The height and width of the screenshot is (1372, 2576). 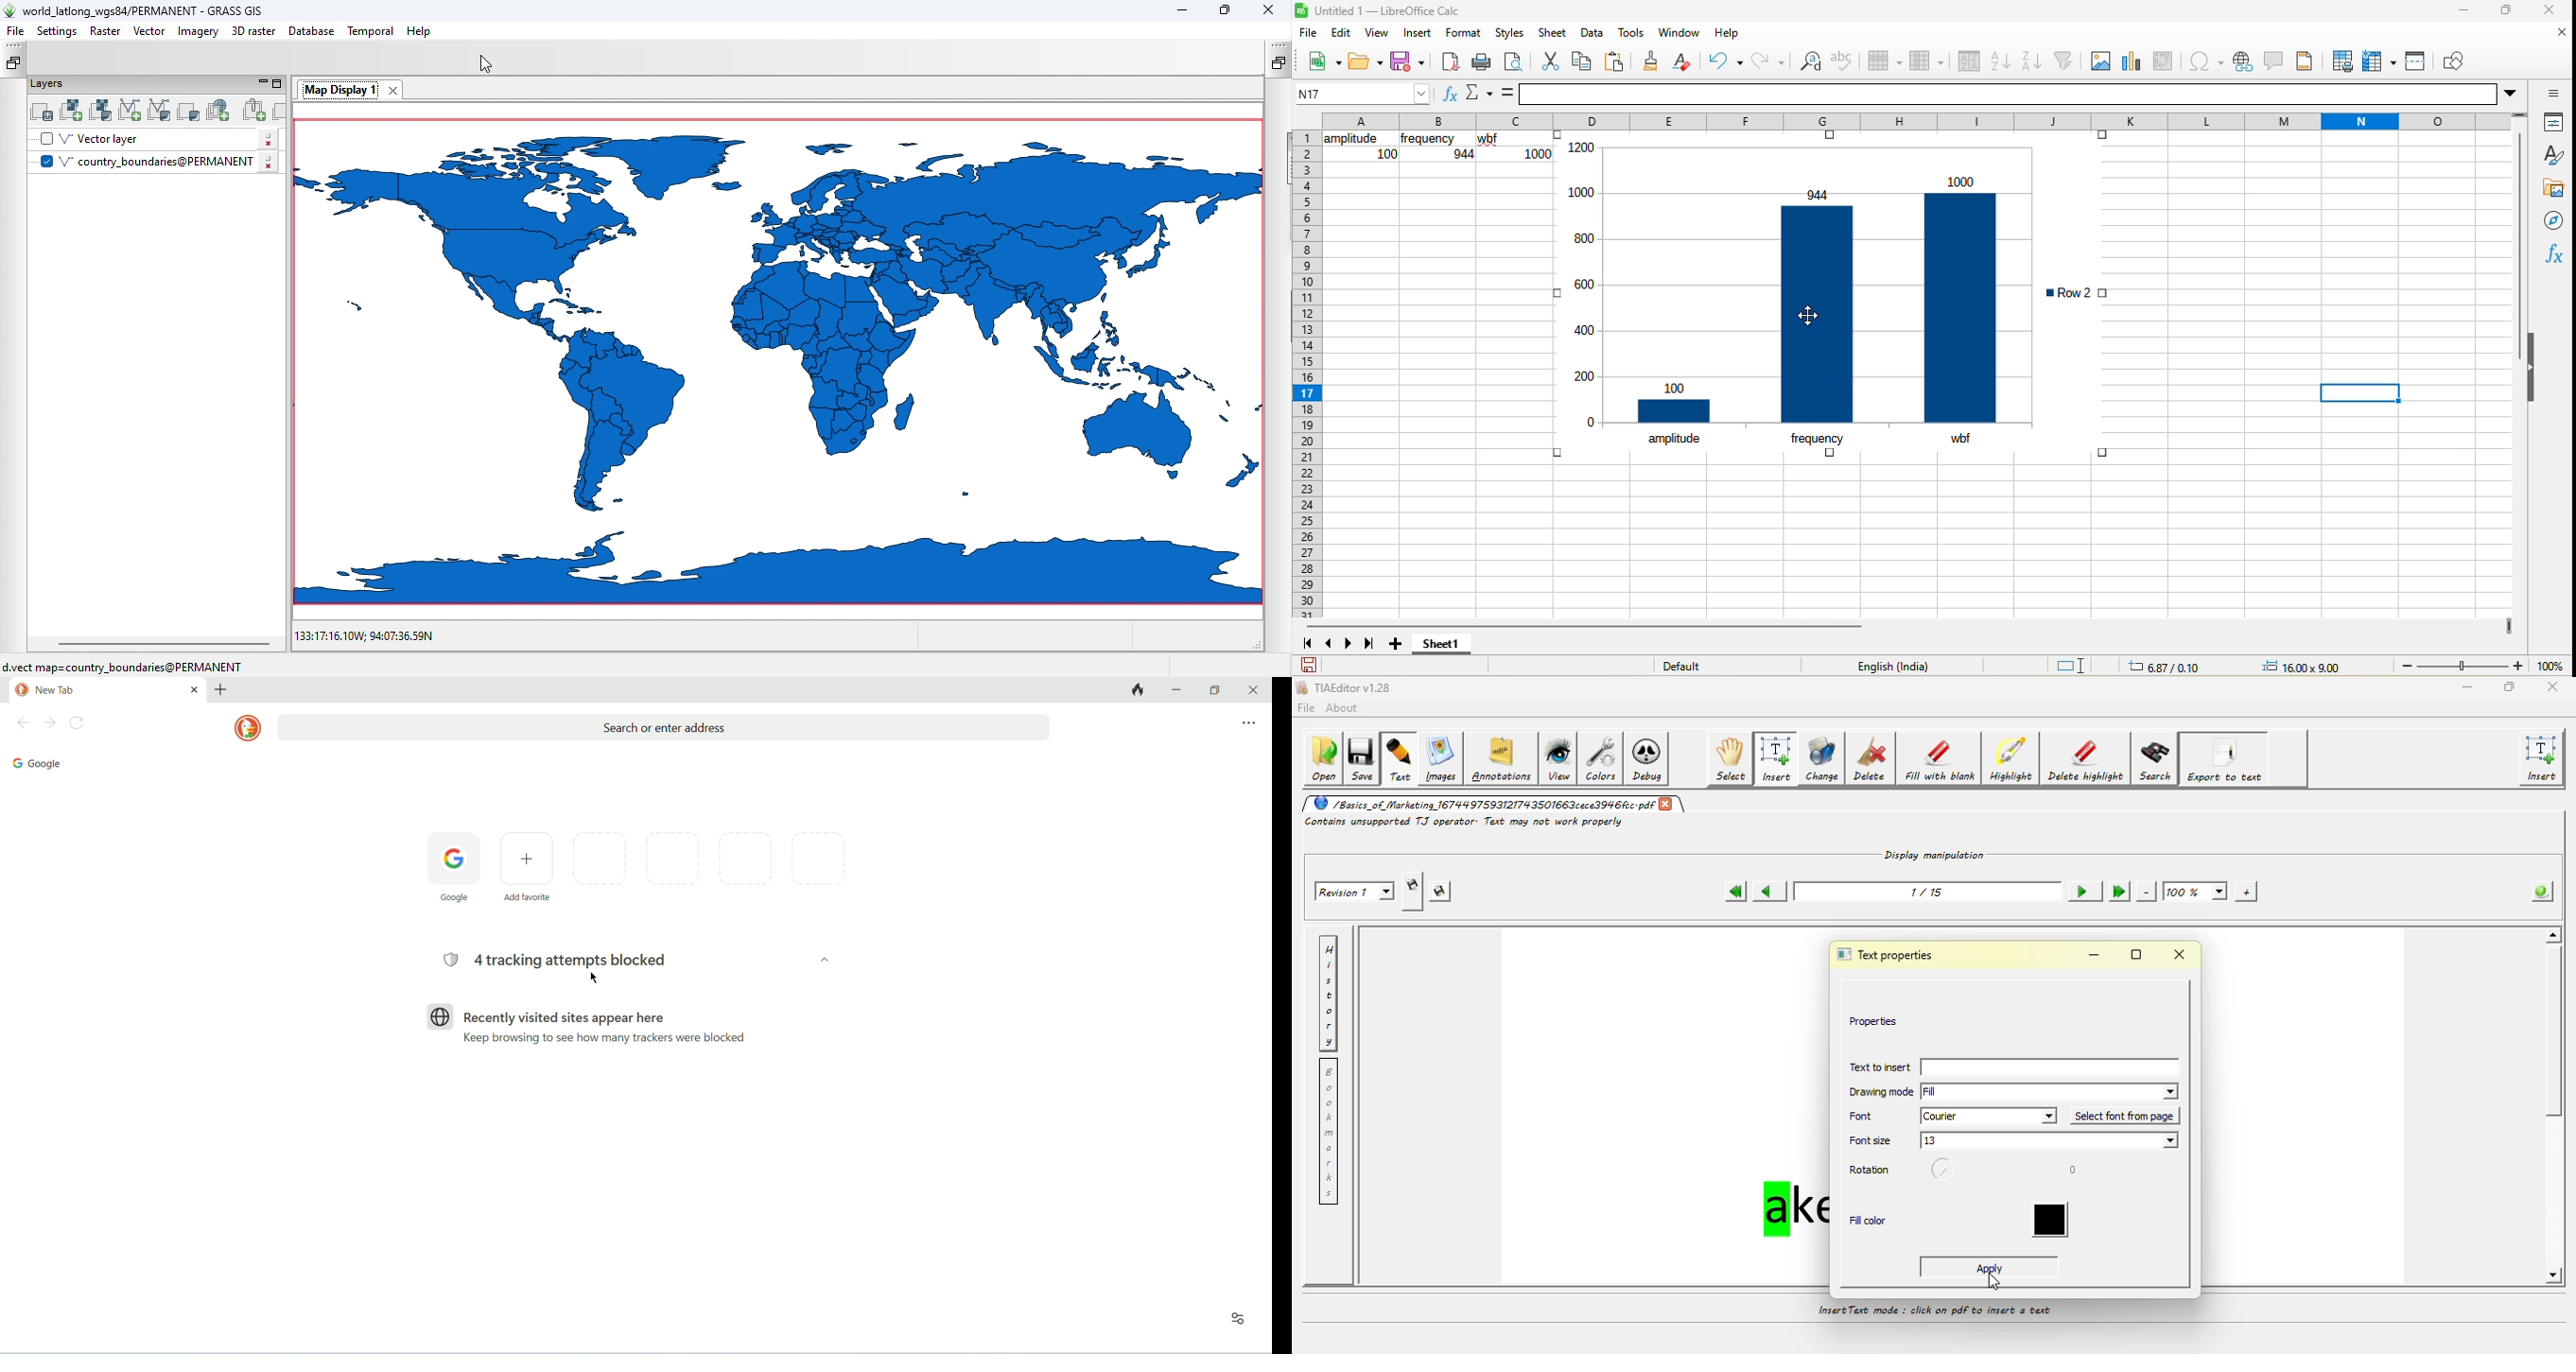 What do you see at coordinates (1650, 62) in the screenshot?
I see `clone formatting` at bounding box center [1650, 62].